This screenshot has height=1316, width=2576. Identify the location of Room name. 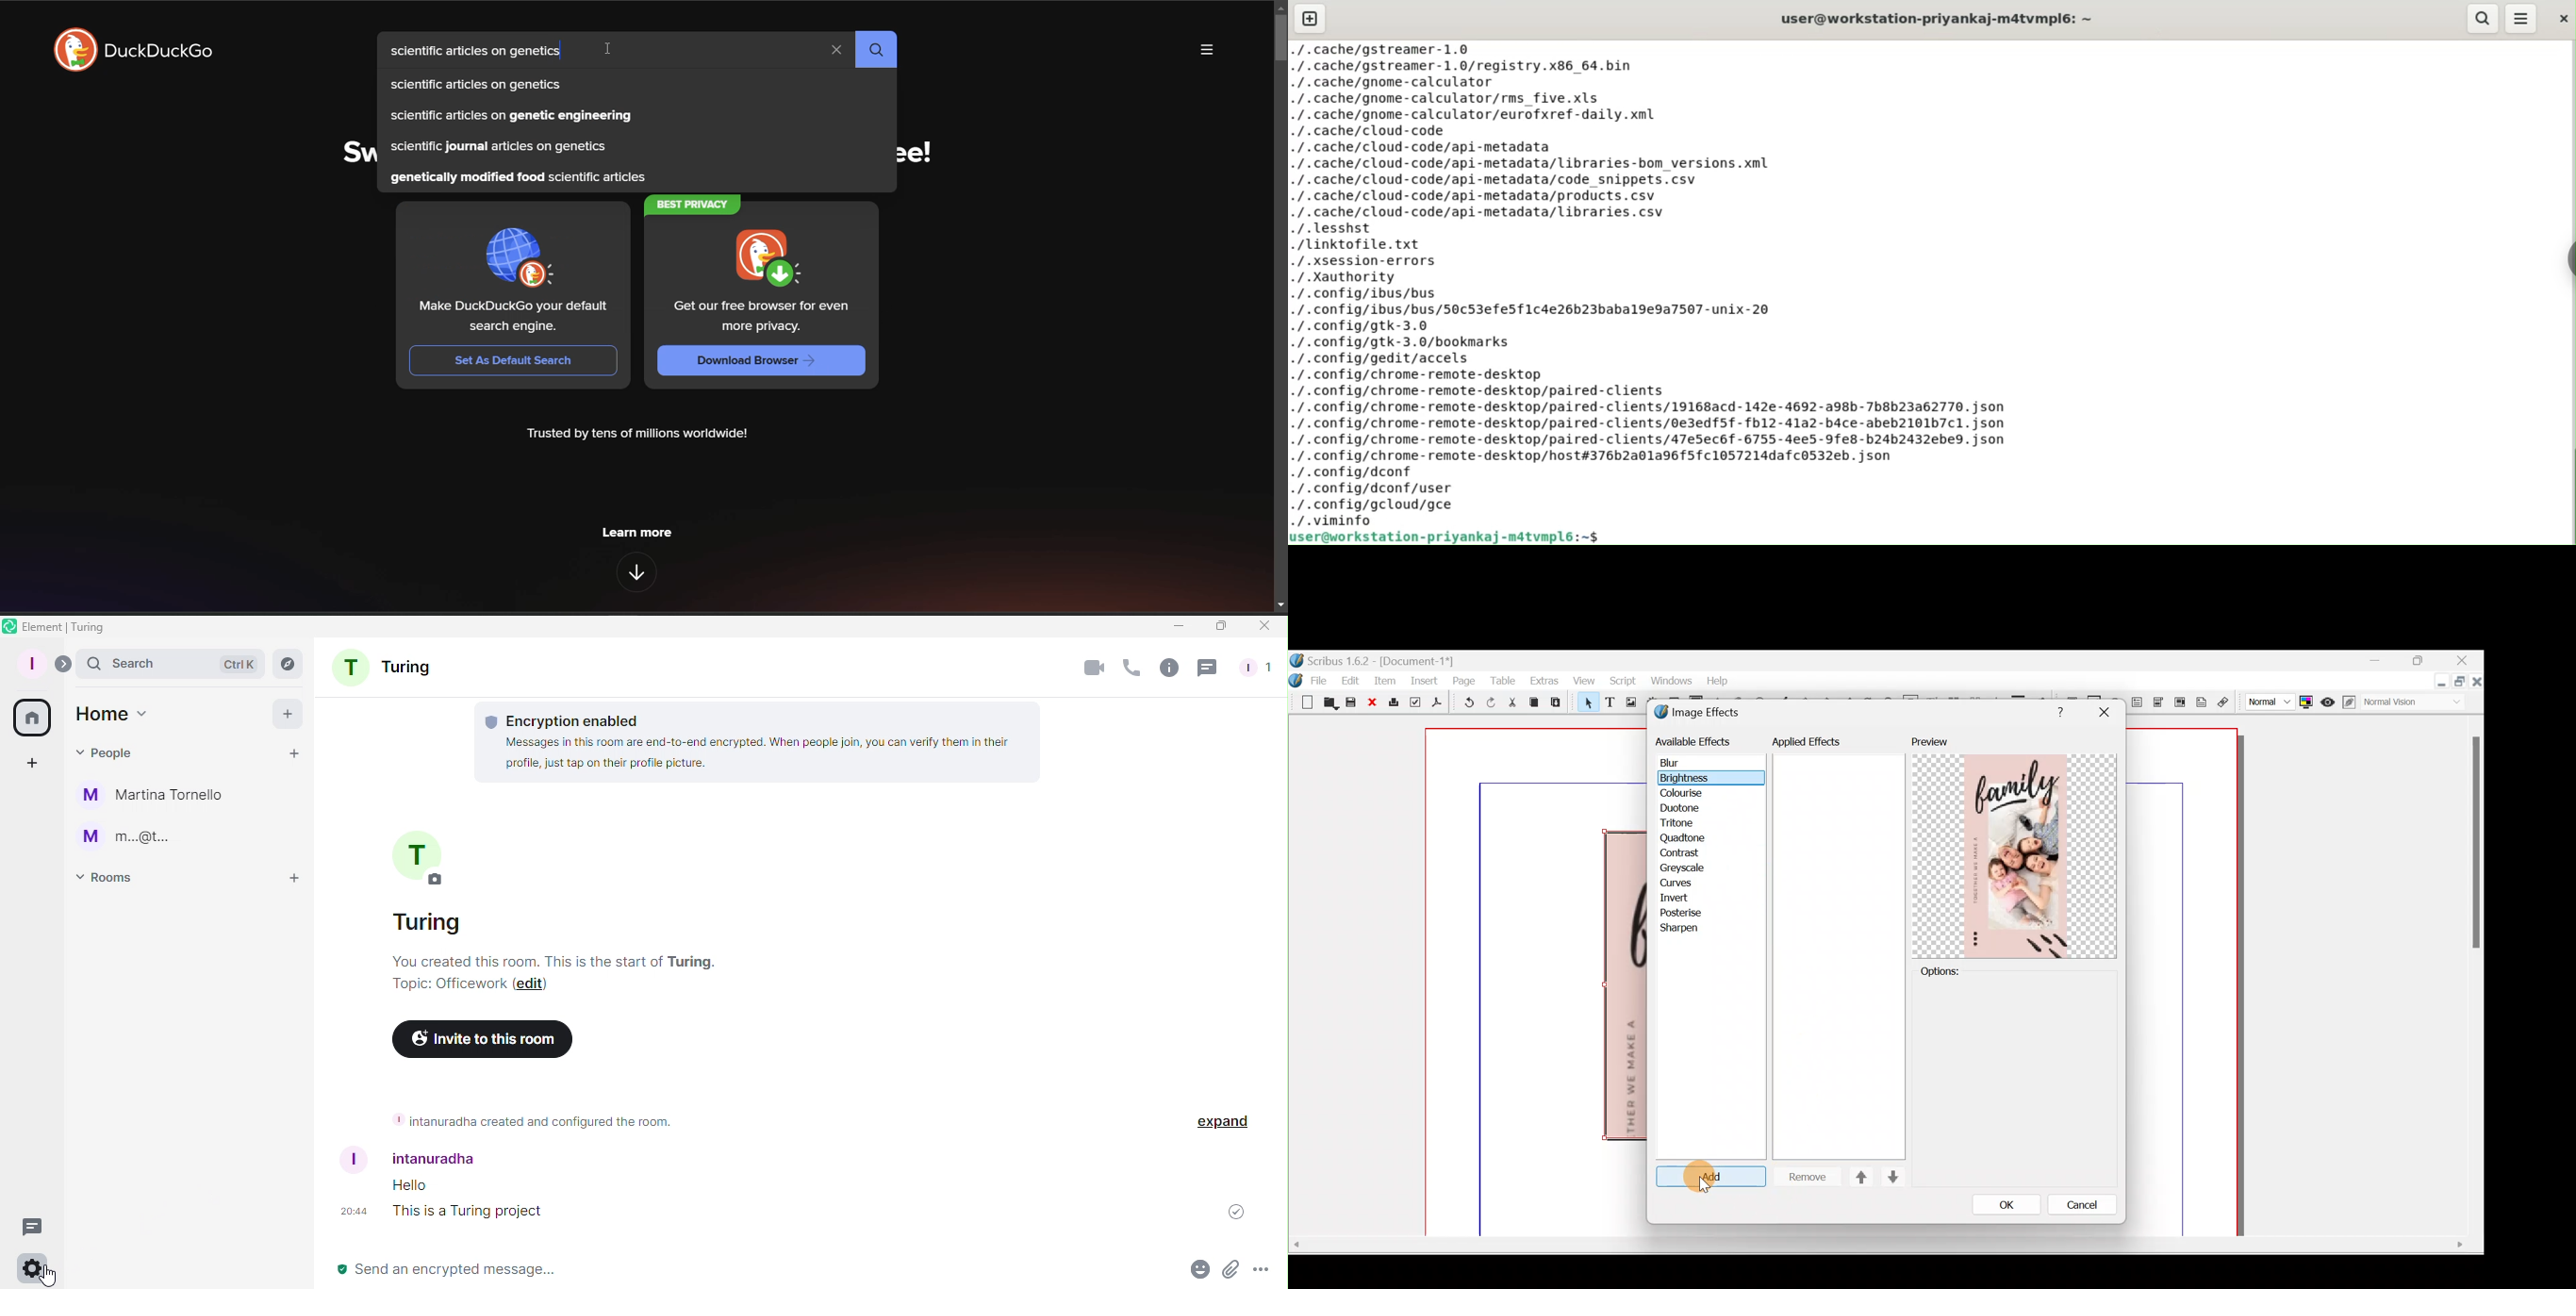
(390, 664).